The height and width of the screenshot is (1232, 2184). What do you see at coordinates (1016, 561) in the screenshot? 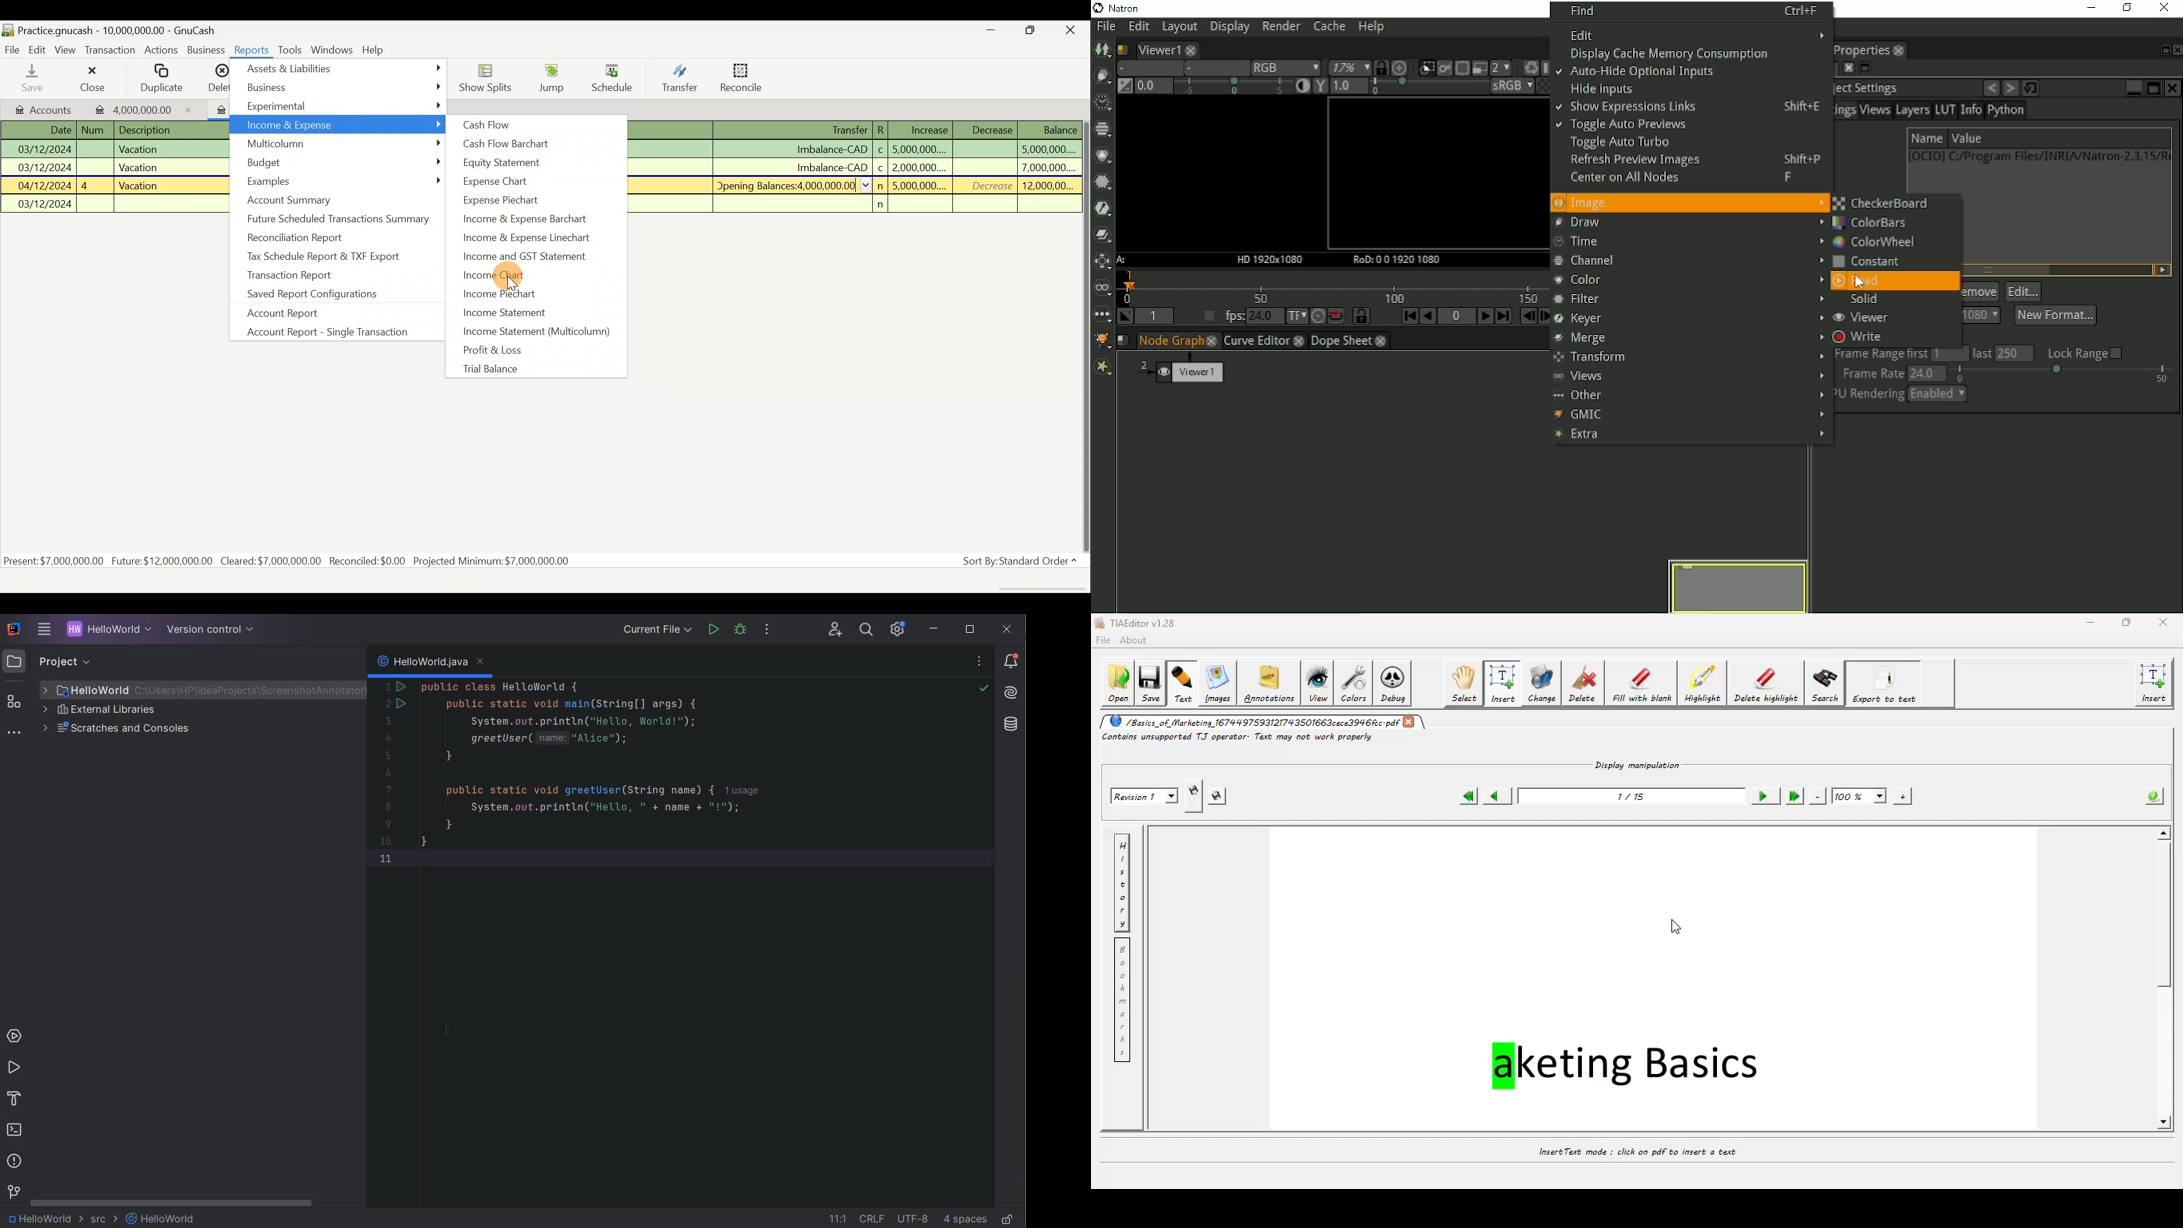
I see `Sort By: Standard Order` at bounding box center [1016, 561].